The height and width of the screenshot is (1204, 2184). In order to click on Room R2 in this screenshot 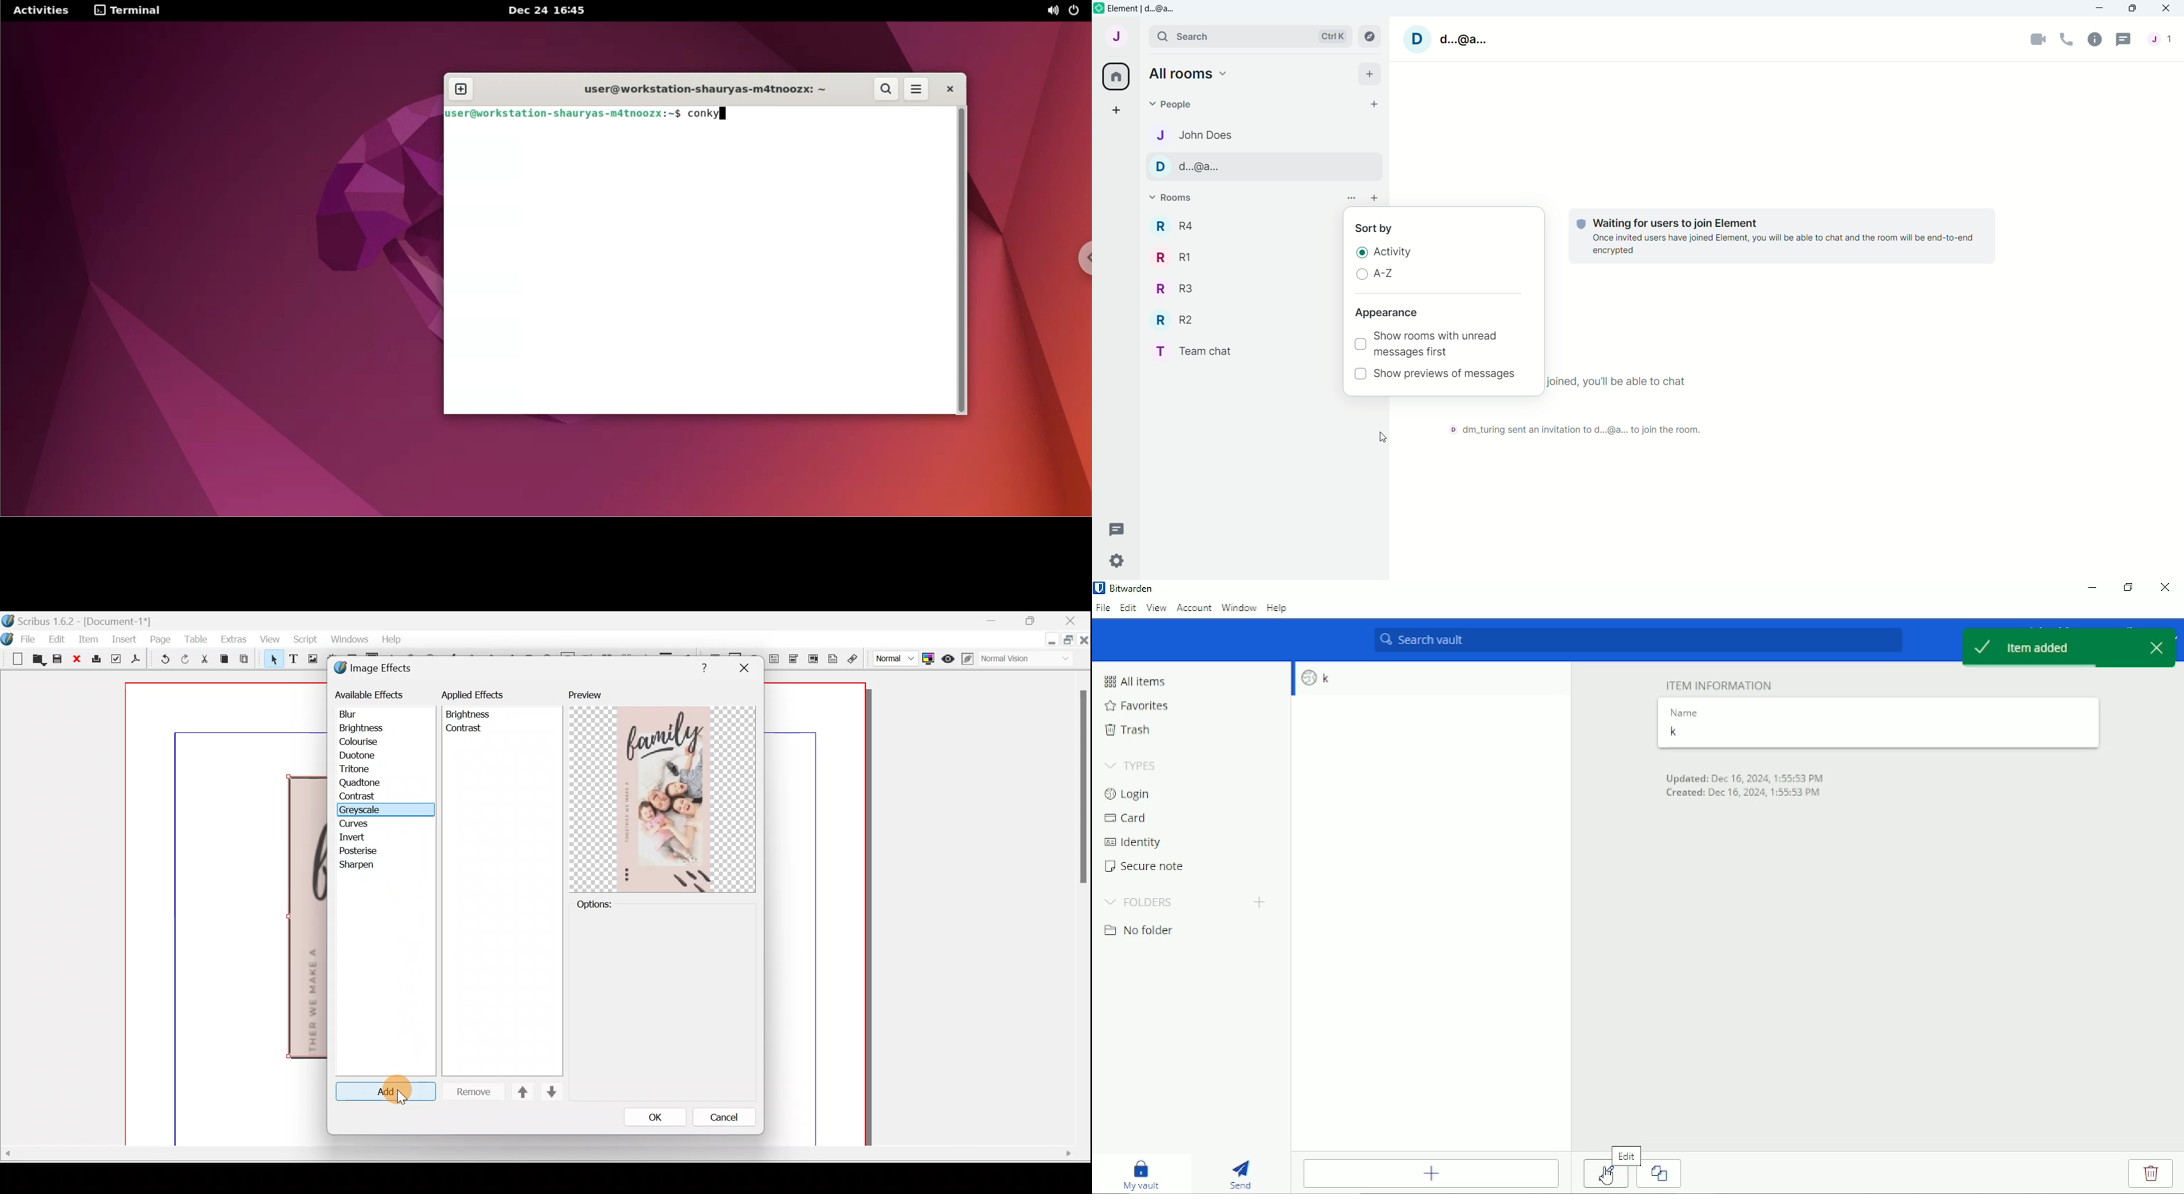, I will do `click(1176, 320)`.